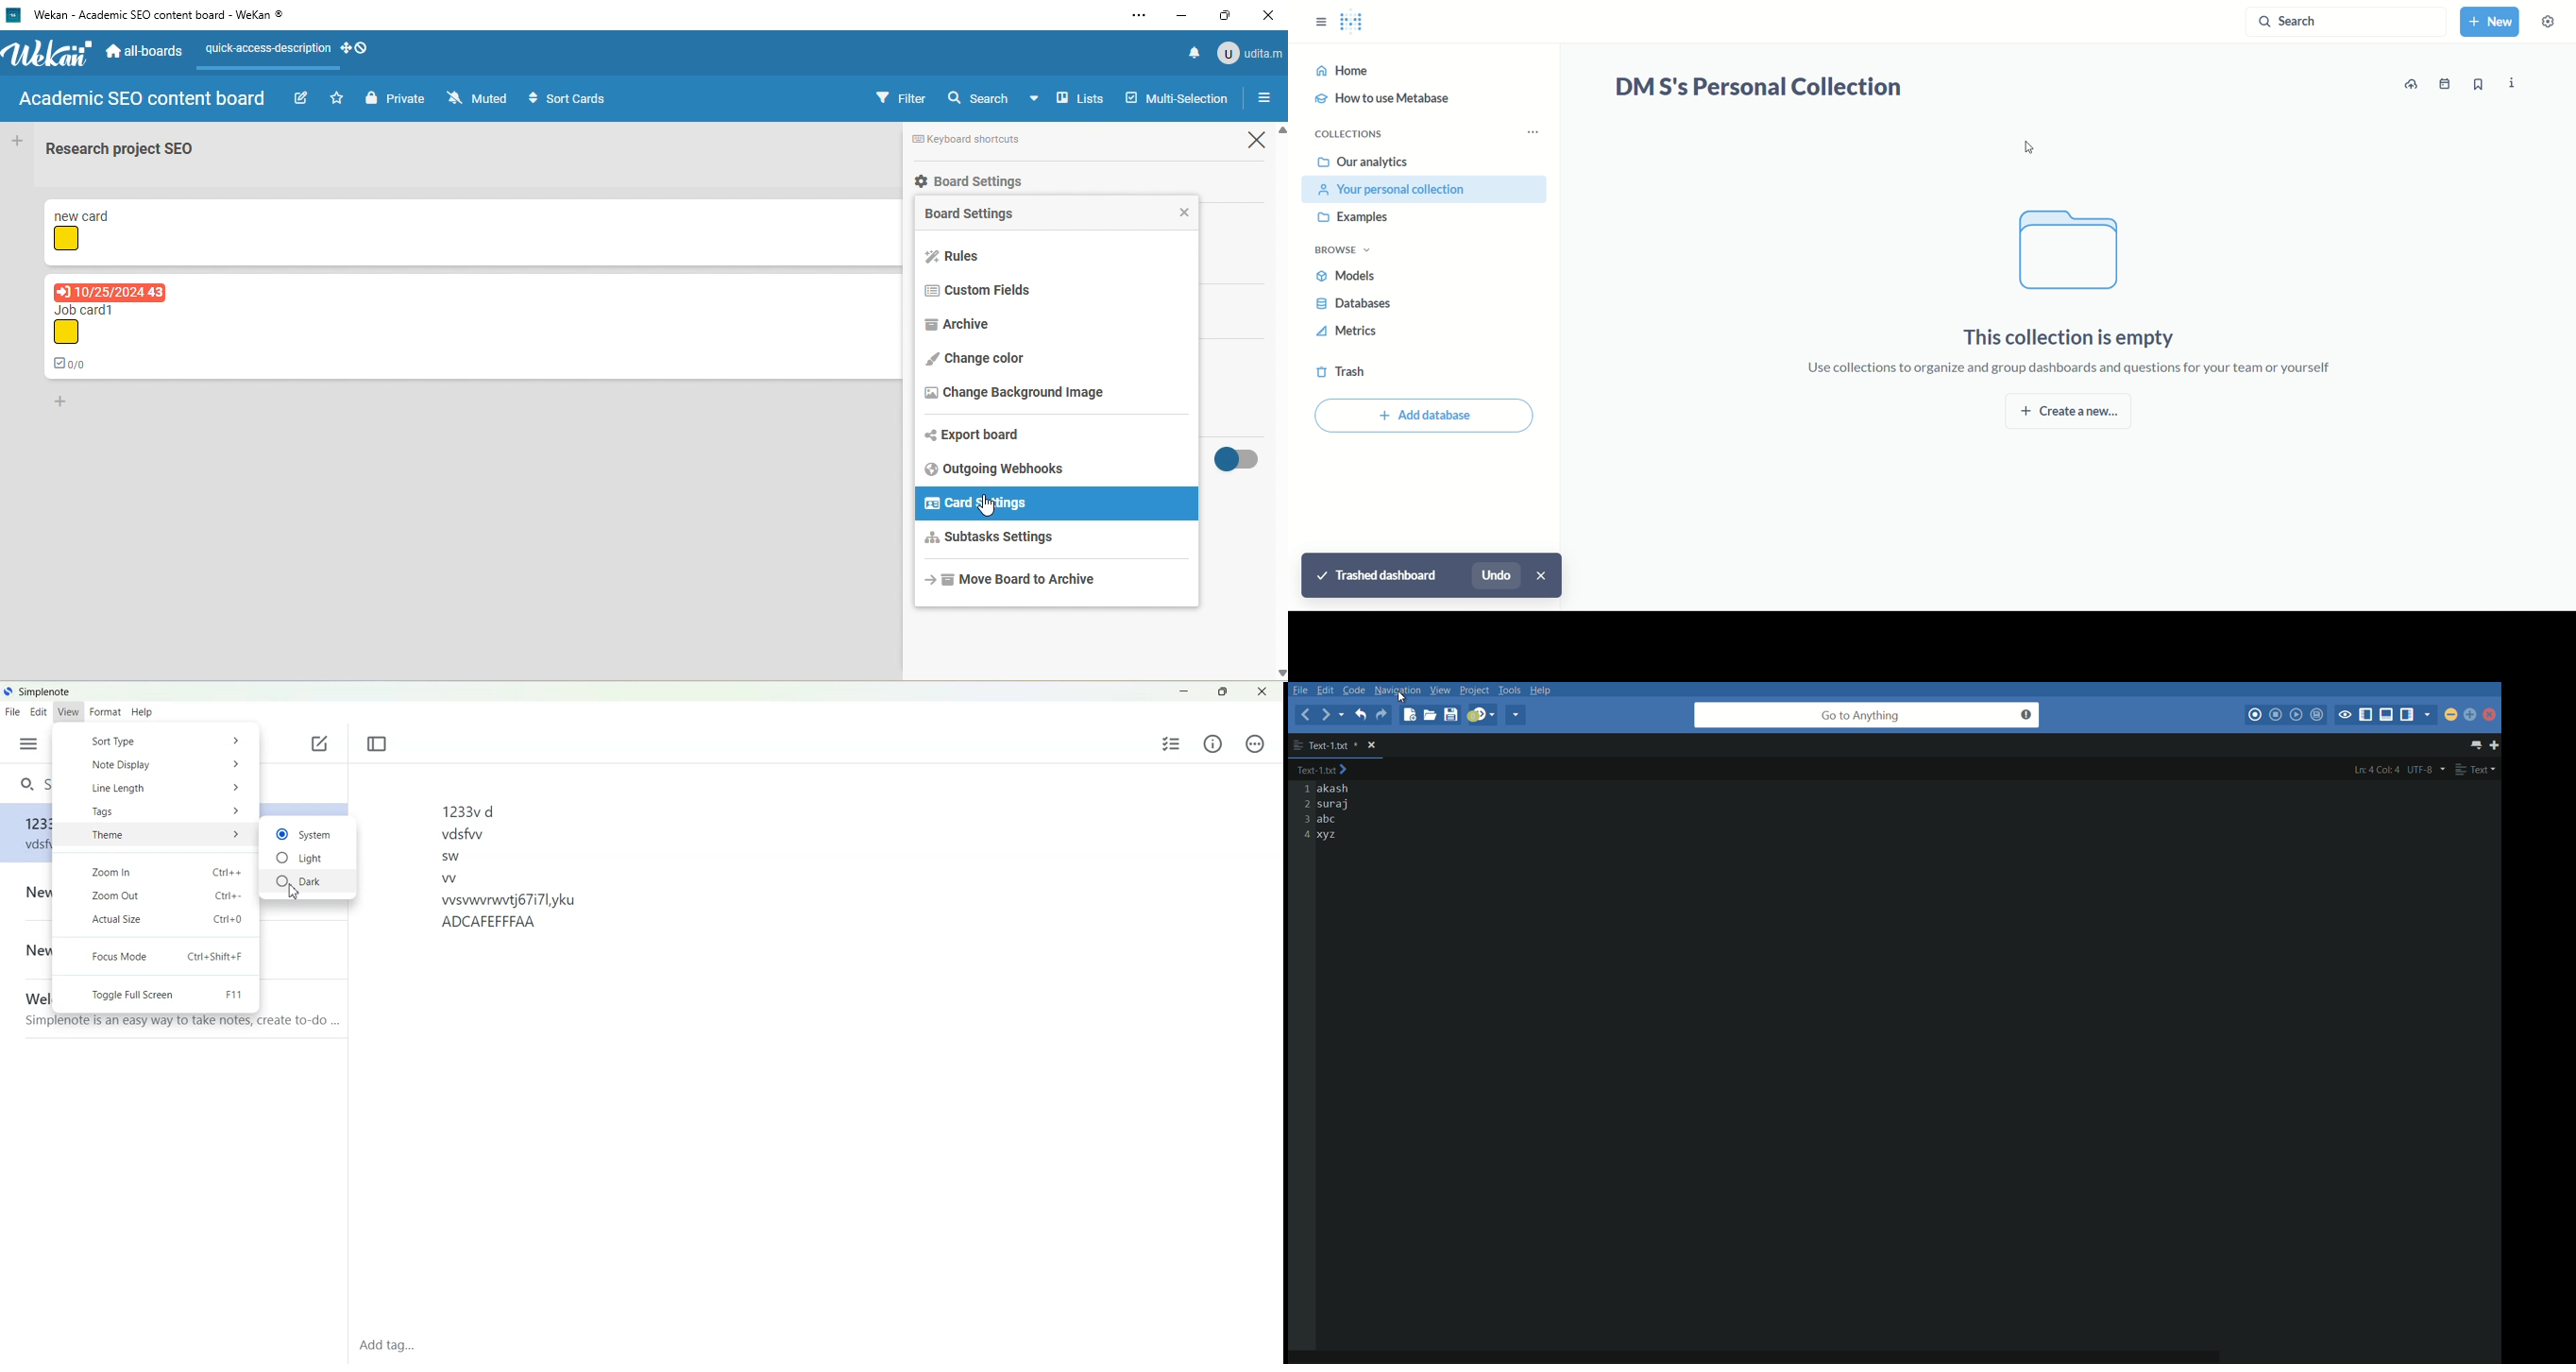 This screenshot has width=2576, height=1372. I want to click on board setting, so click(978, 217).